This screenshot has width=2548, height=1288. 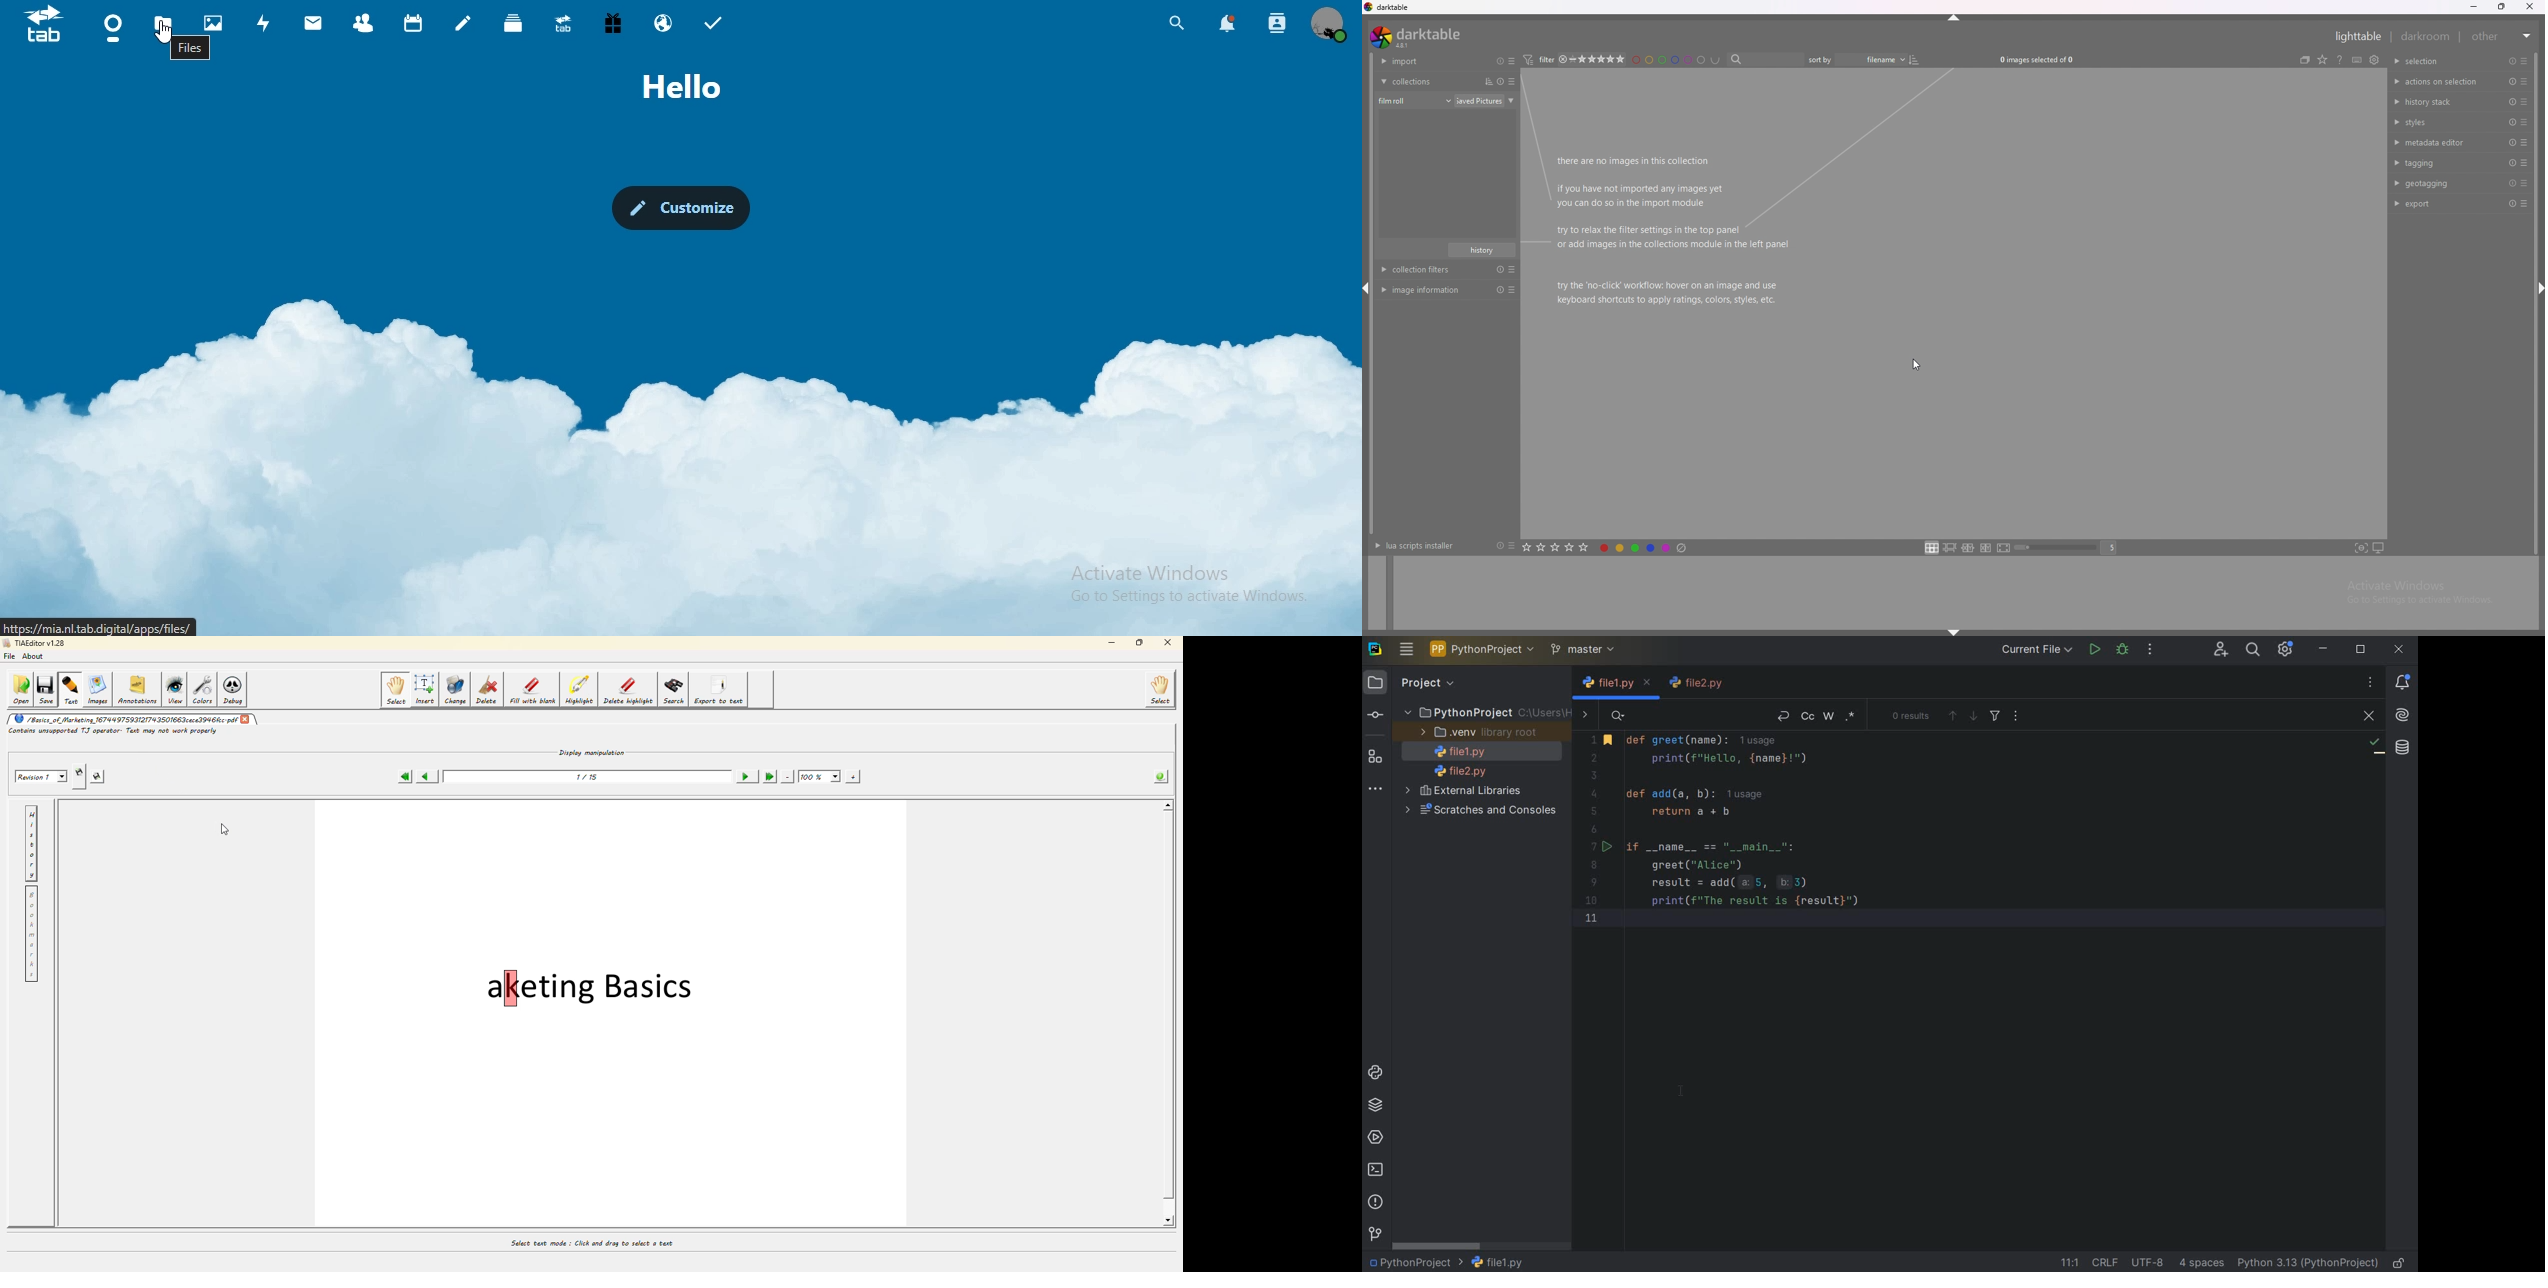 I want to click on zoomable lighttable layout, so click(x=1949, y=548).